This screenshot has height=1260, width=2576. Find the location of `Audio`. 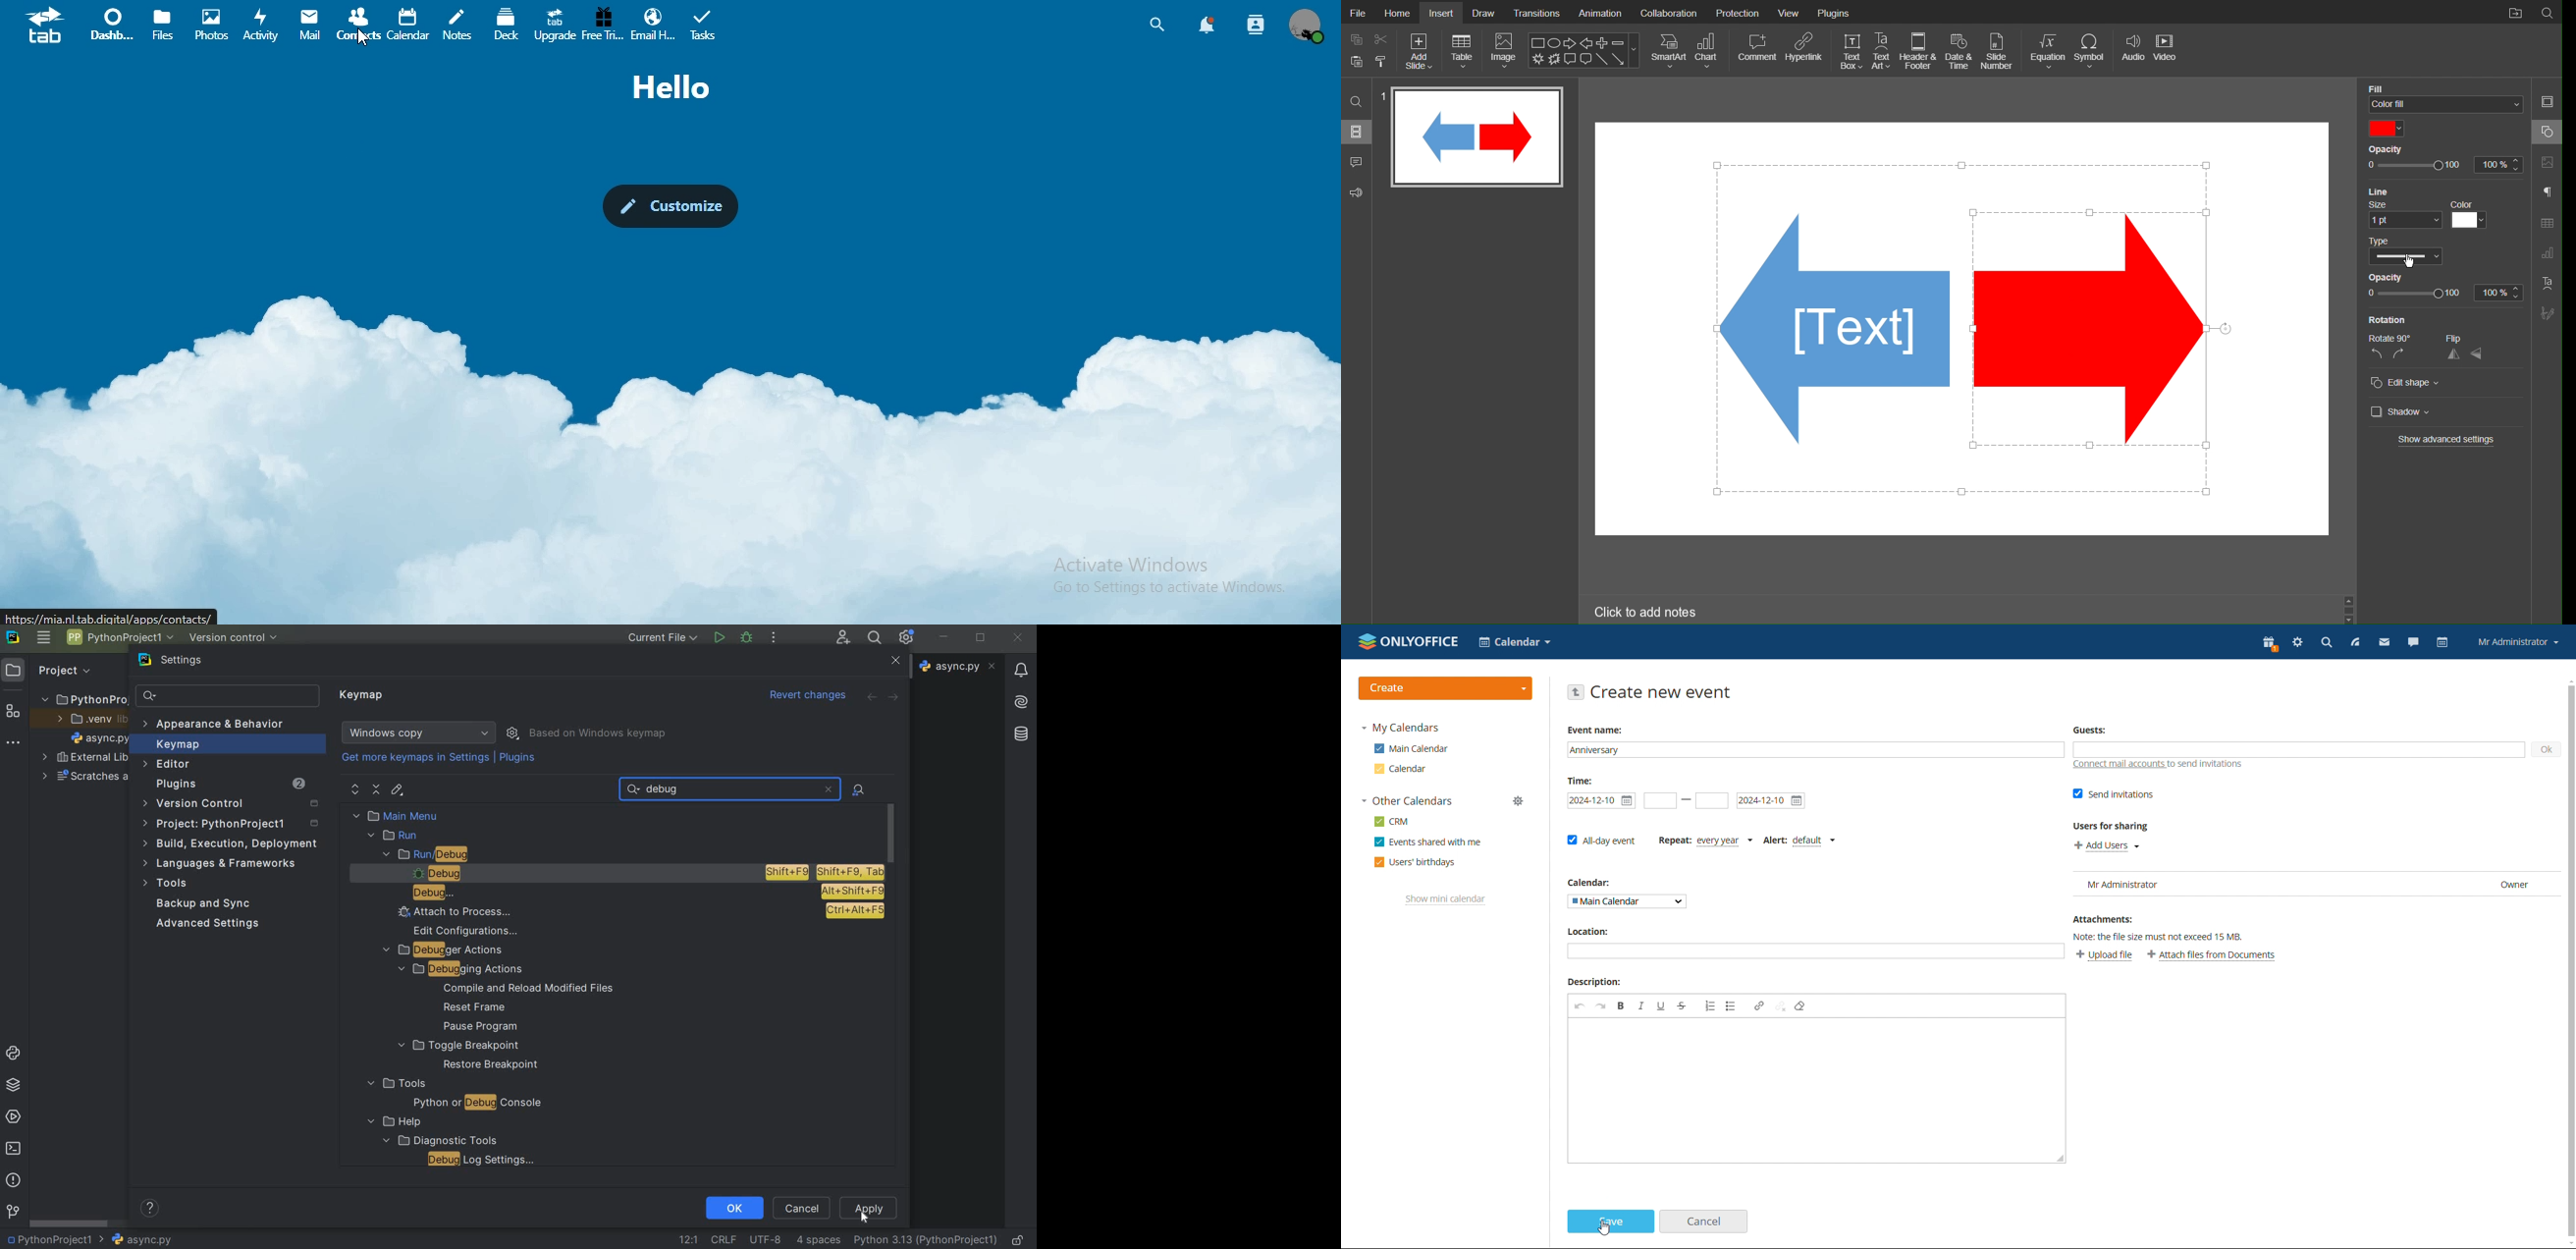

Audio is located at coordinates (2132, 50).